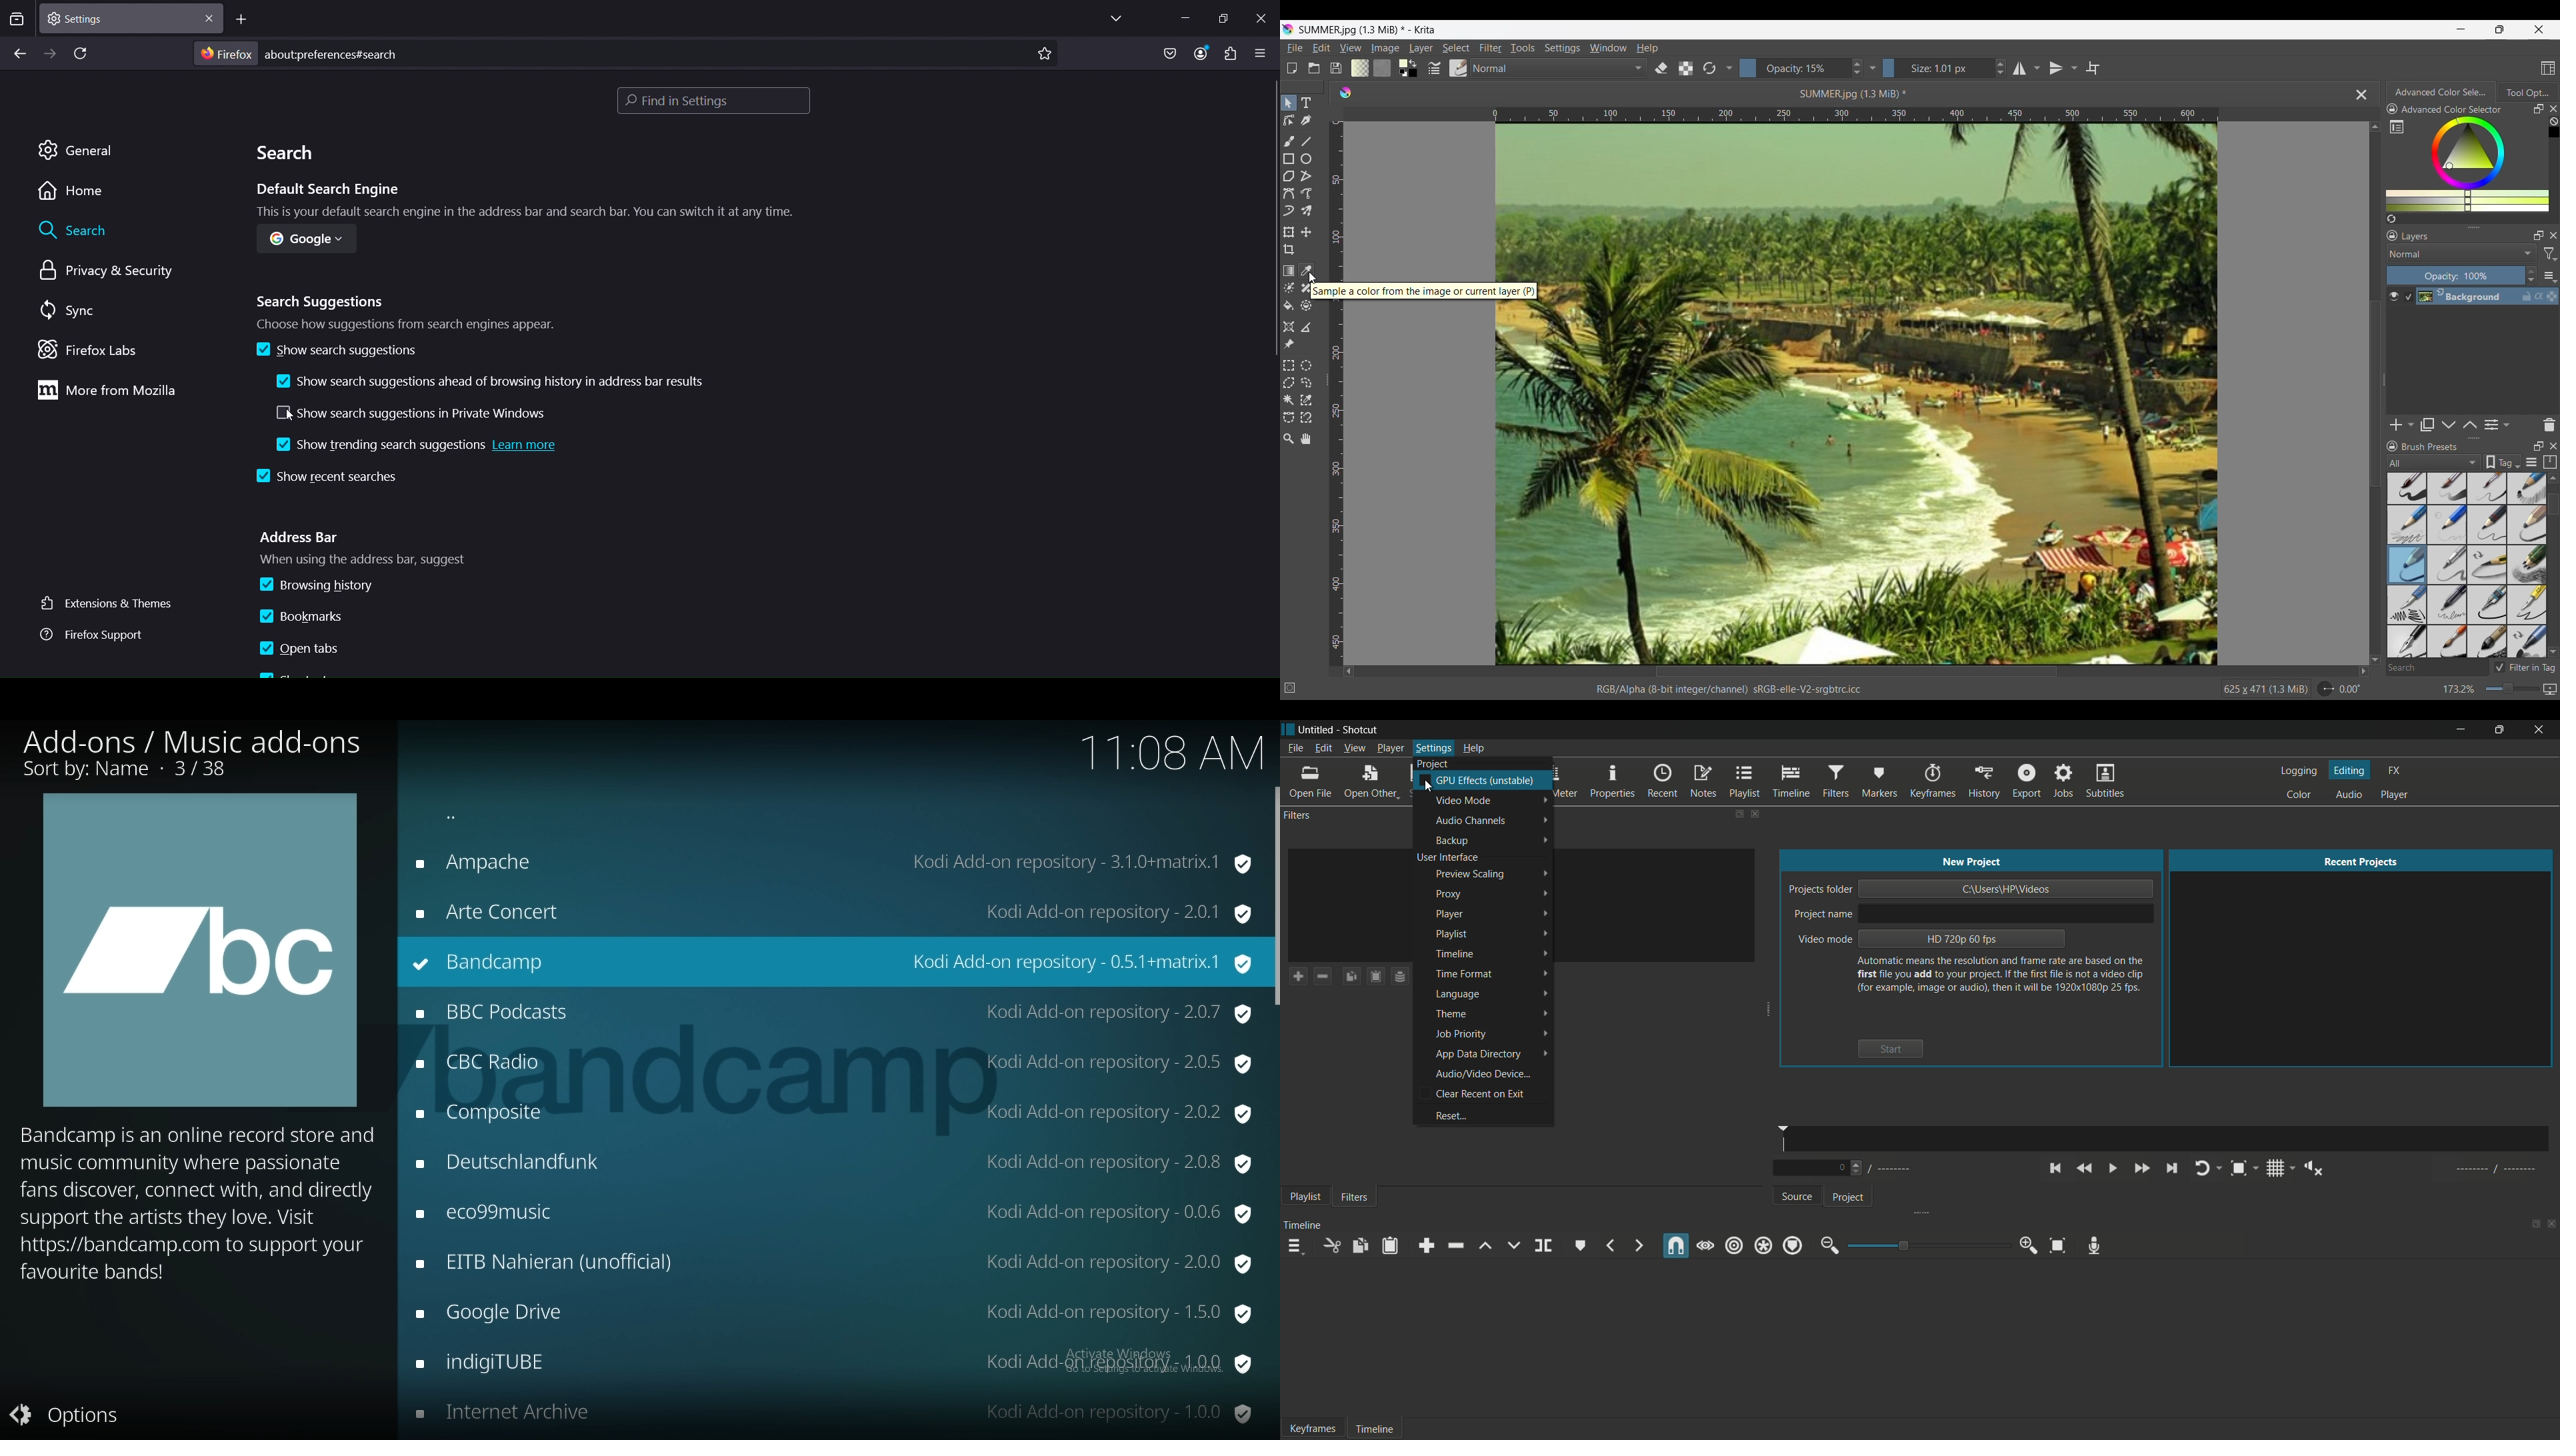 The image size is (2576, 1456). I want to click on search tab, so click(17, 21).